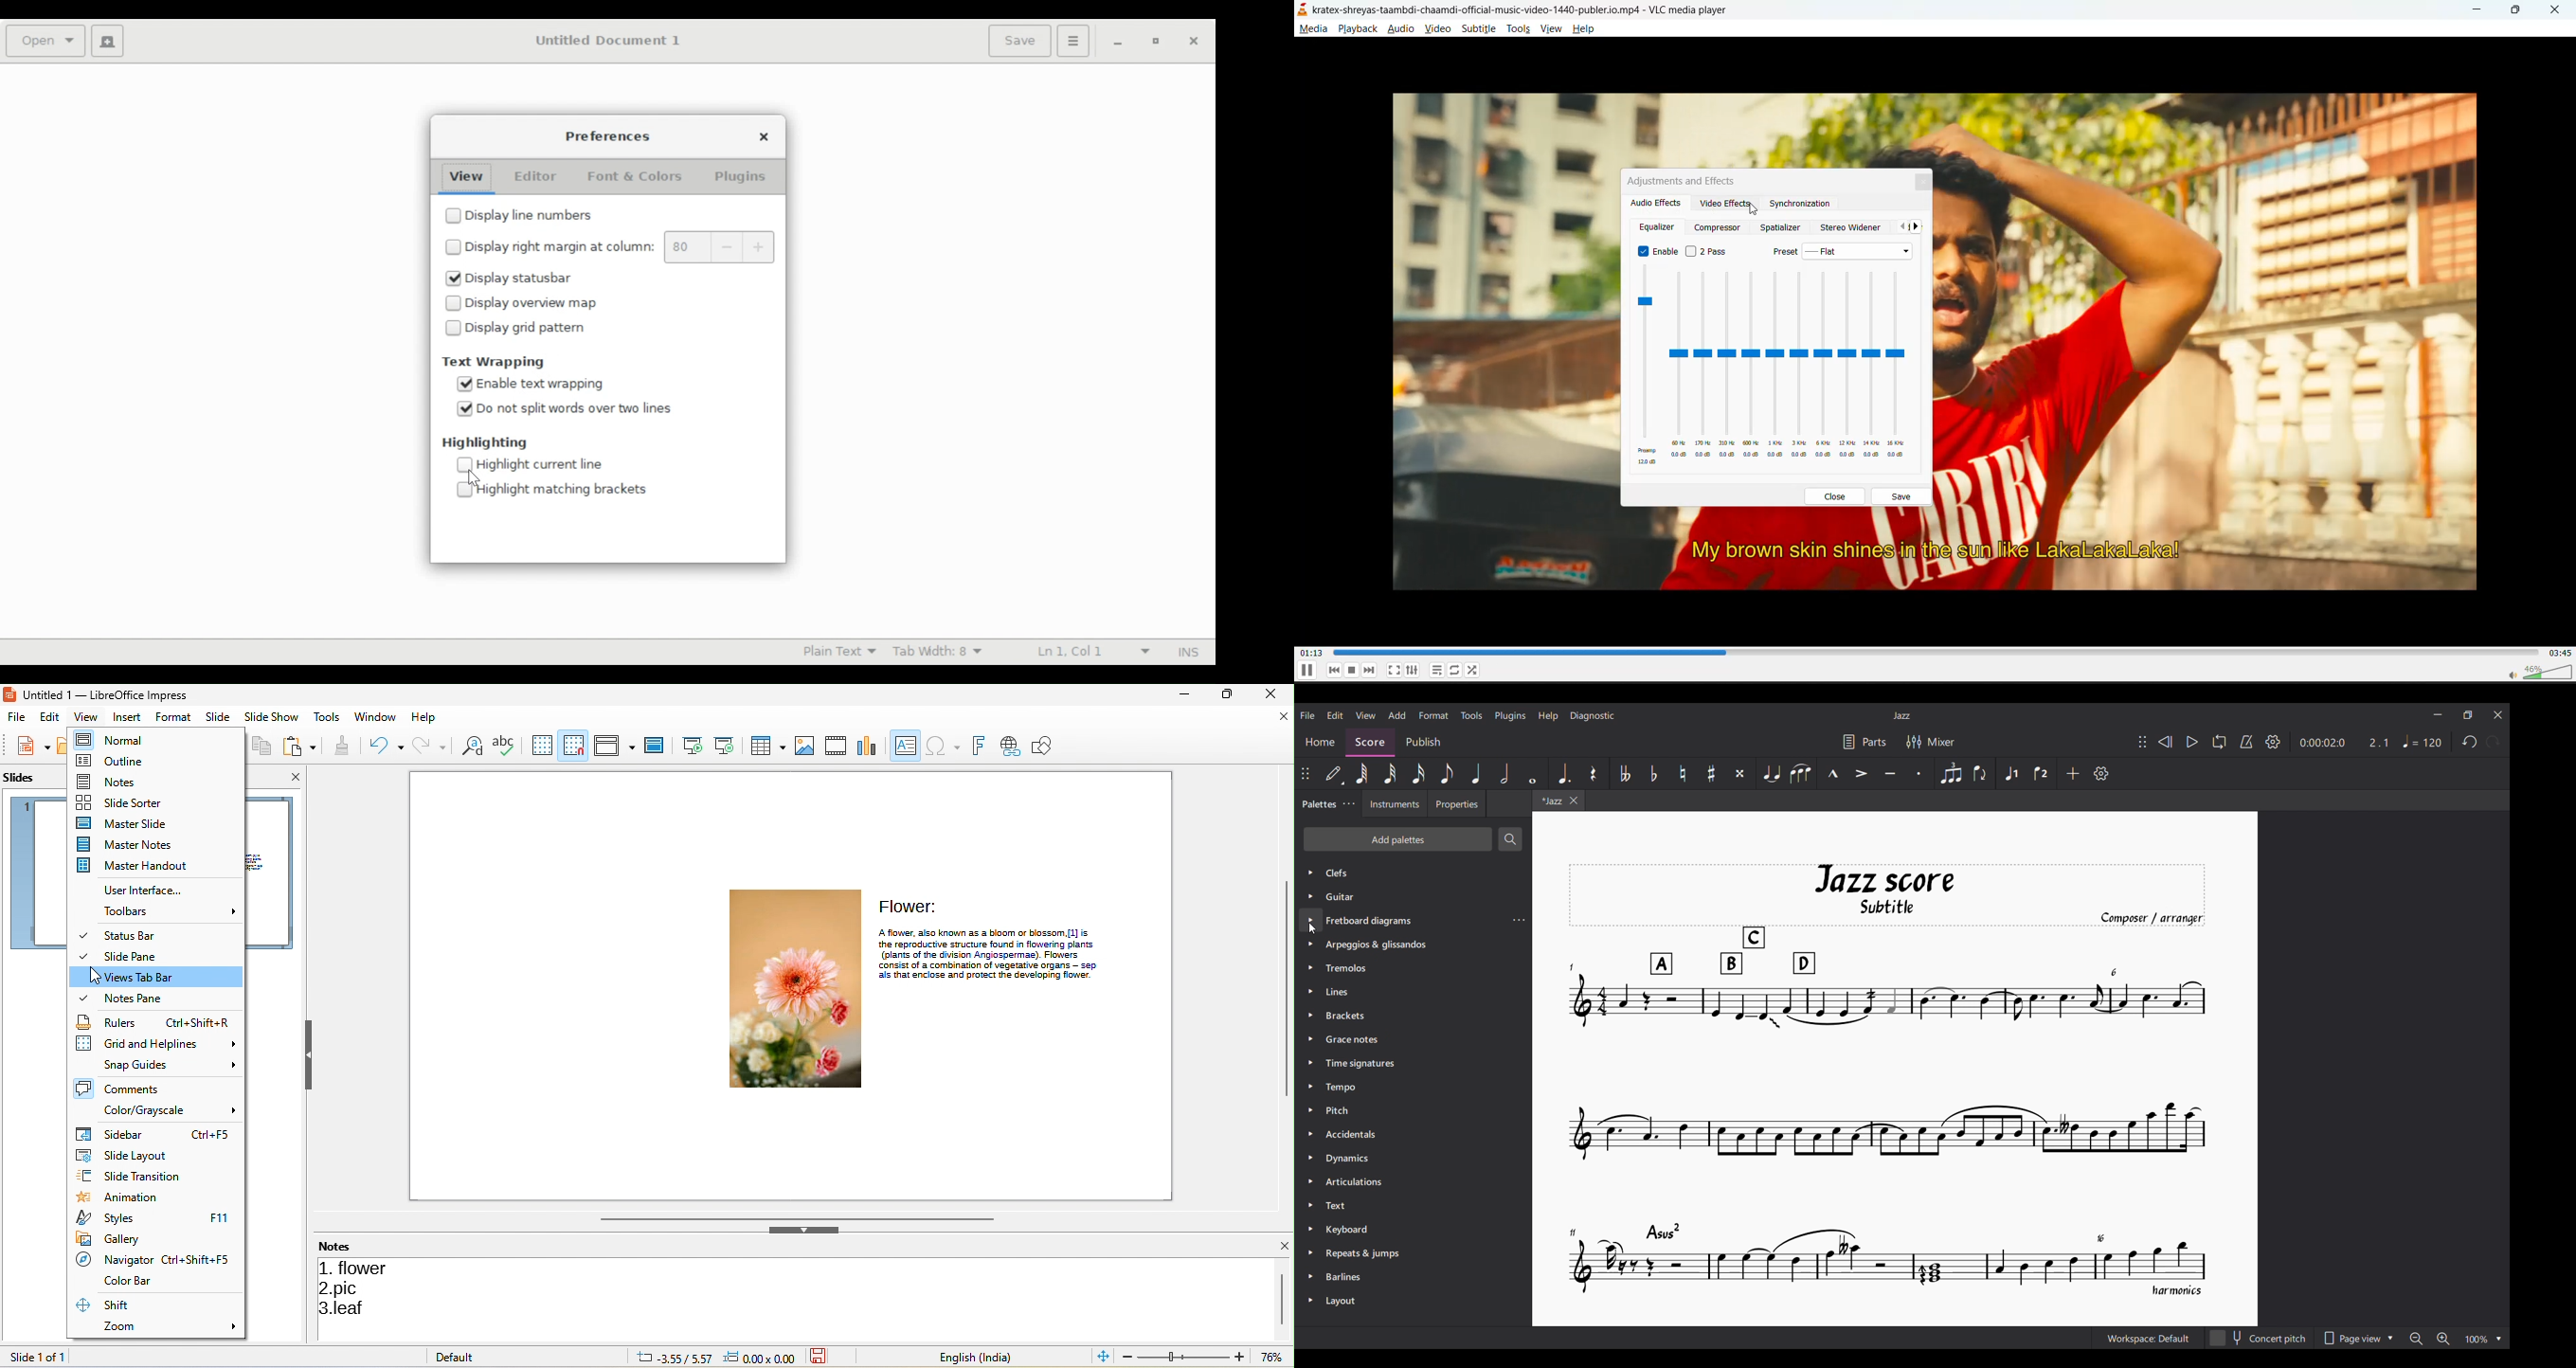 This screenshot has width=2576, height=1372. Describe the element at coordinates (14, 718) in the screenshot. I see `file` at that location.